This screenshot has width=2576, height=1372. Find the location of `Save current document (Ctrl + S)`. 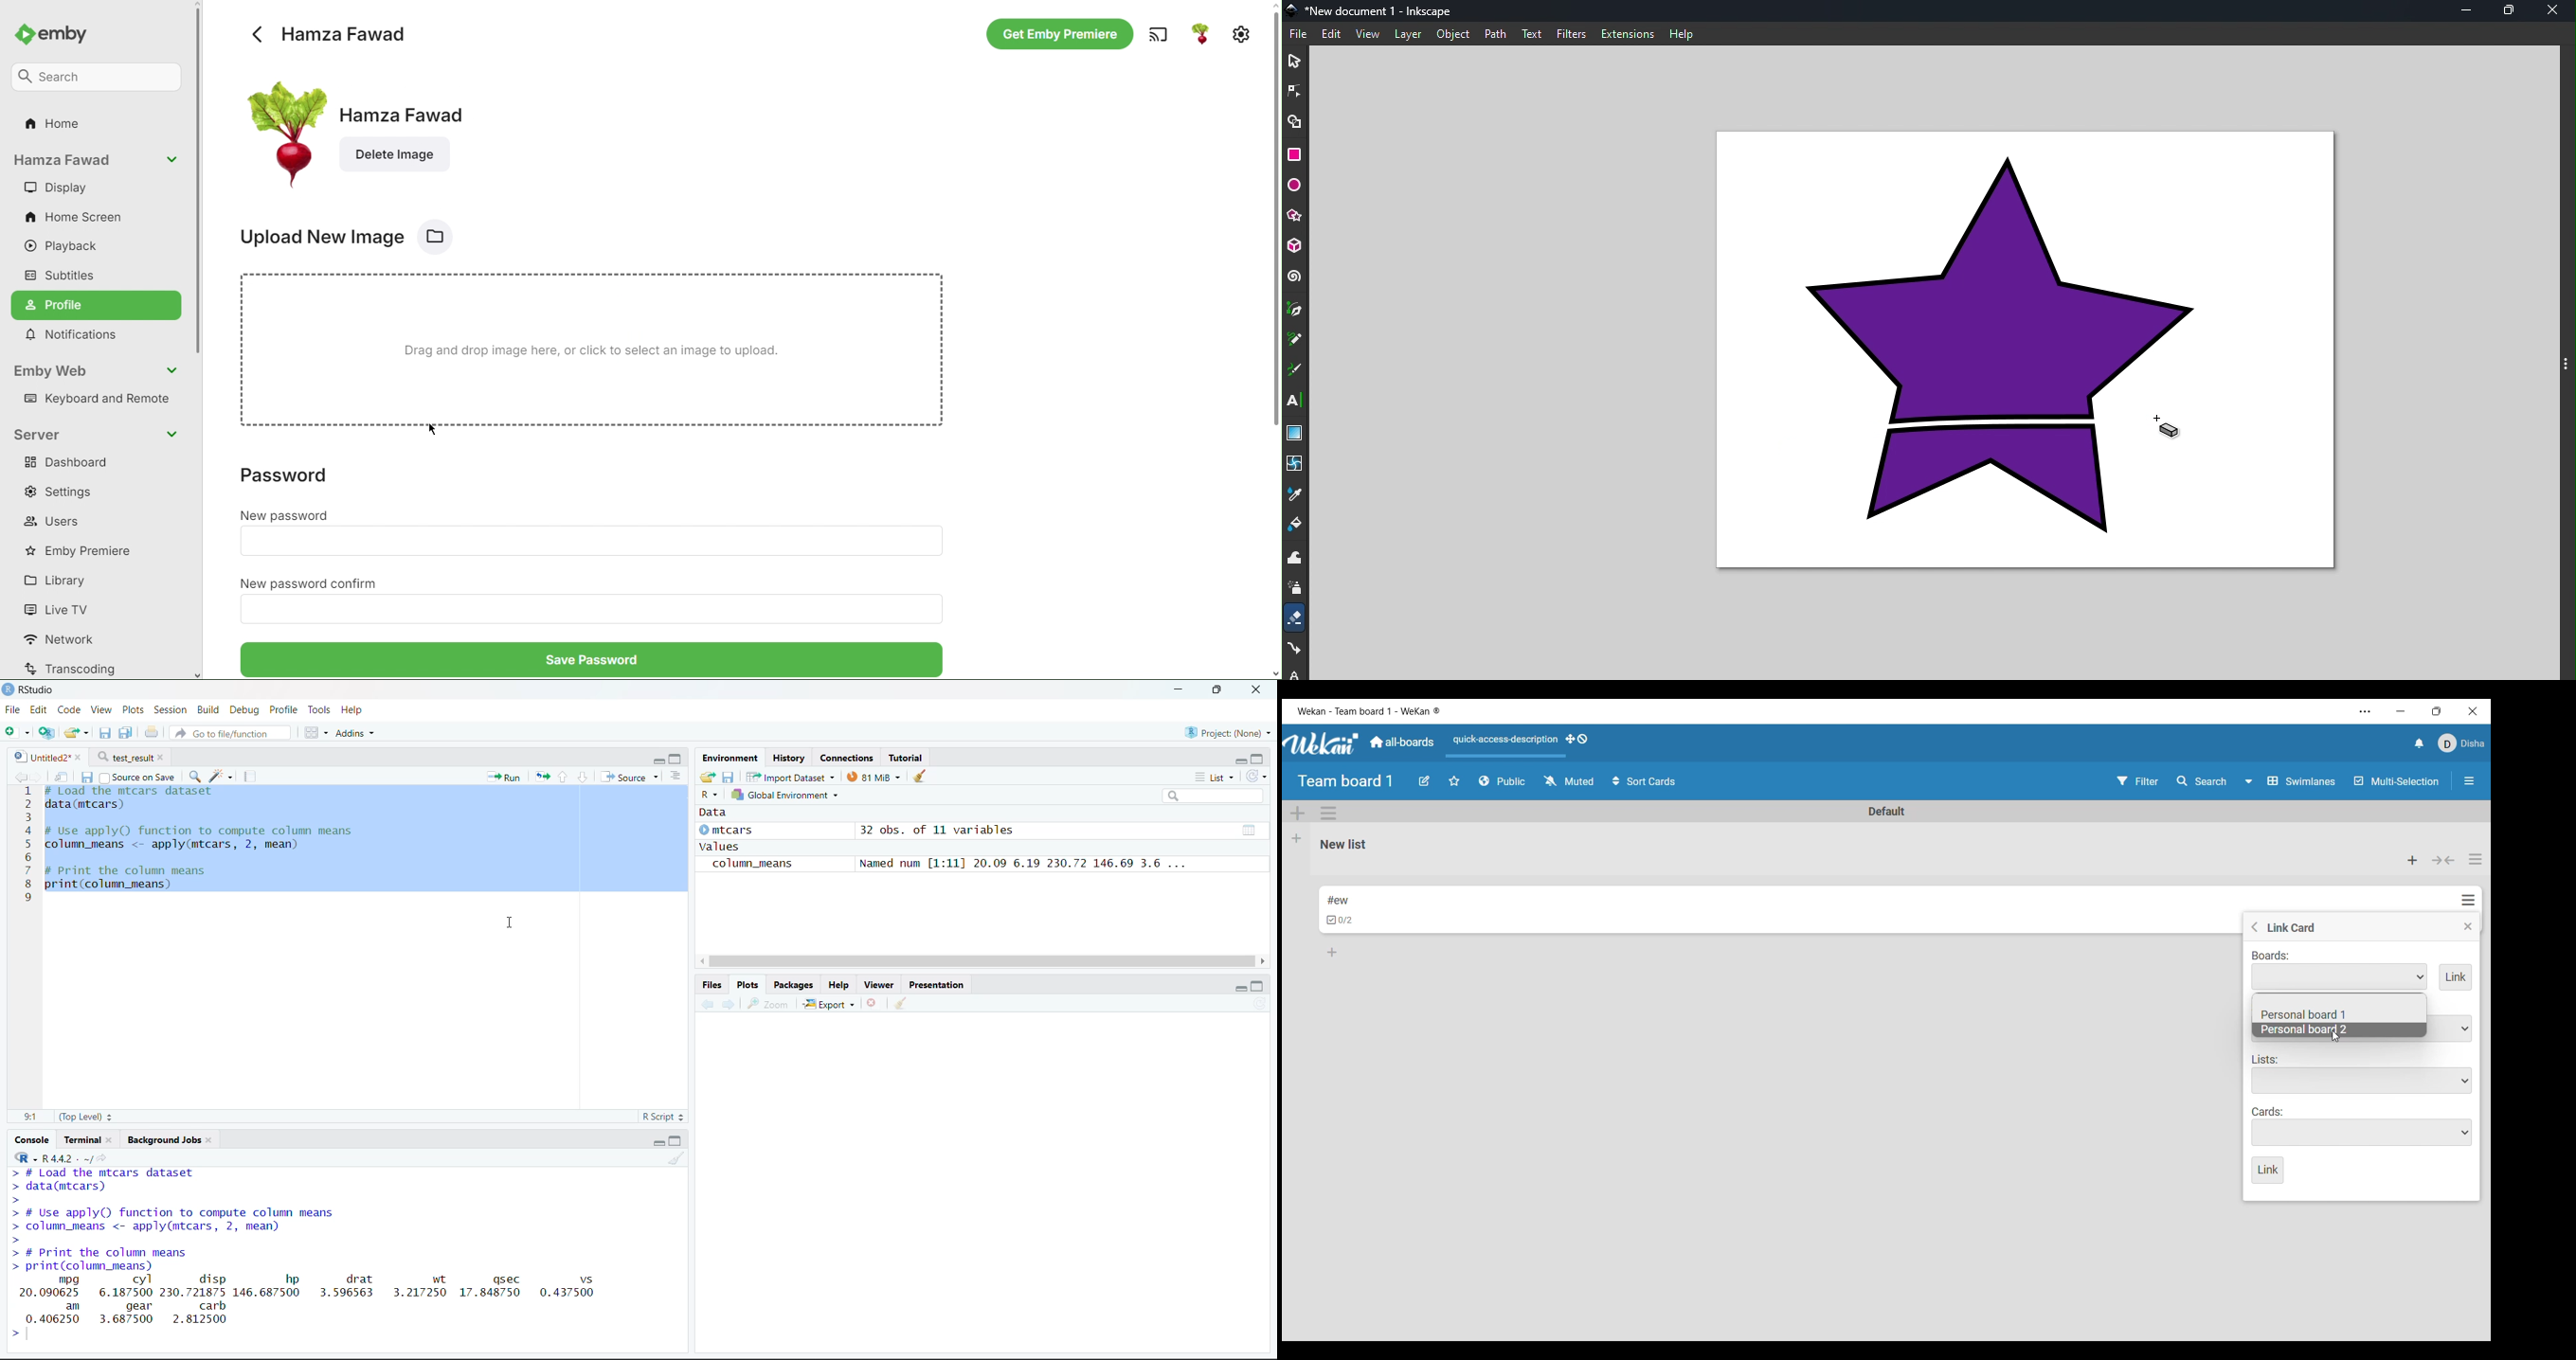

Save current document (Ctrl + S) is located at coordinates (126, 731).